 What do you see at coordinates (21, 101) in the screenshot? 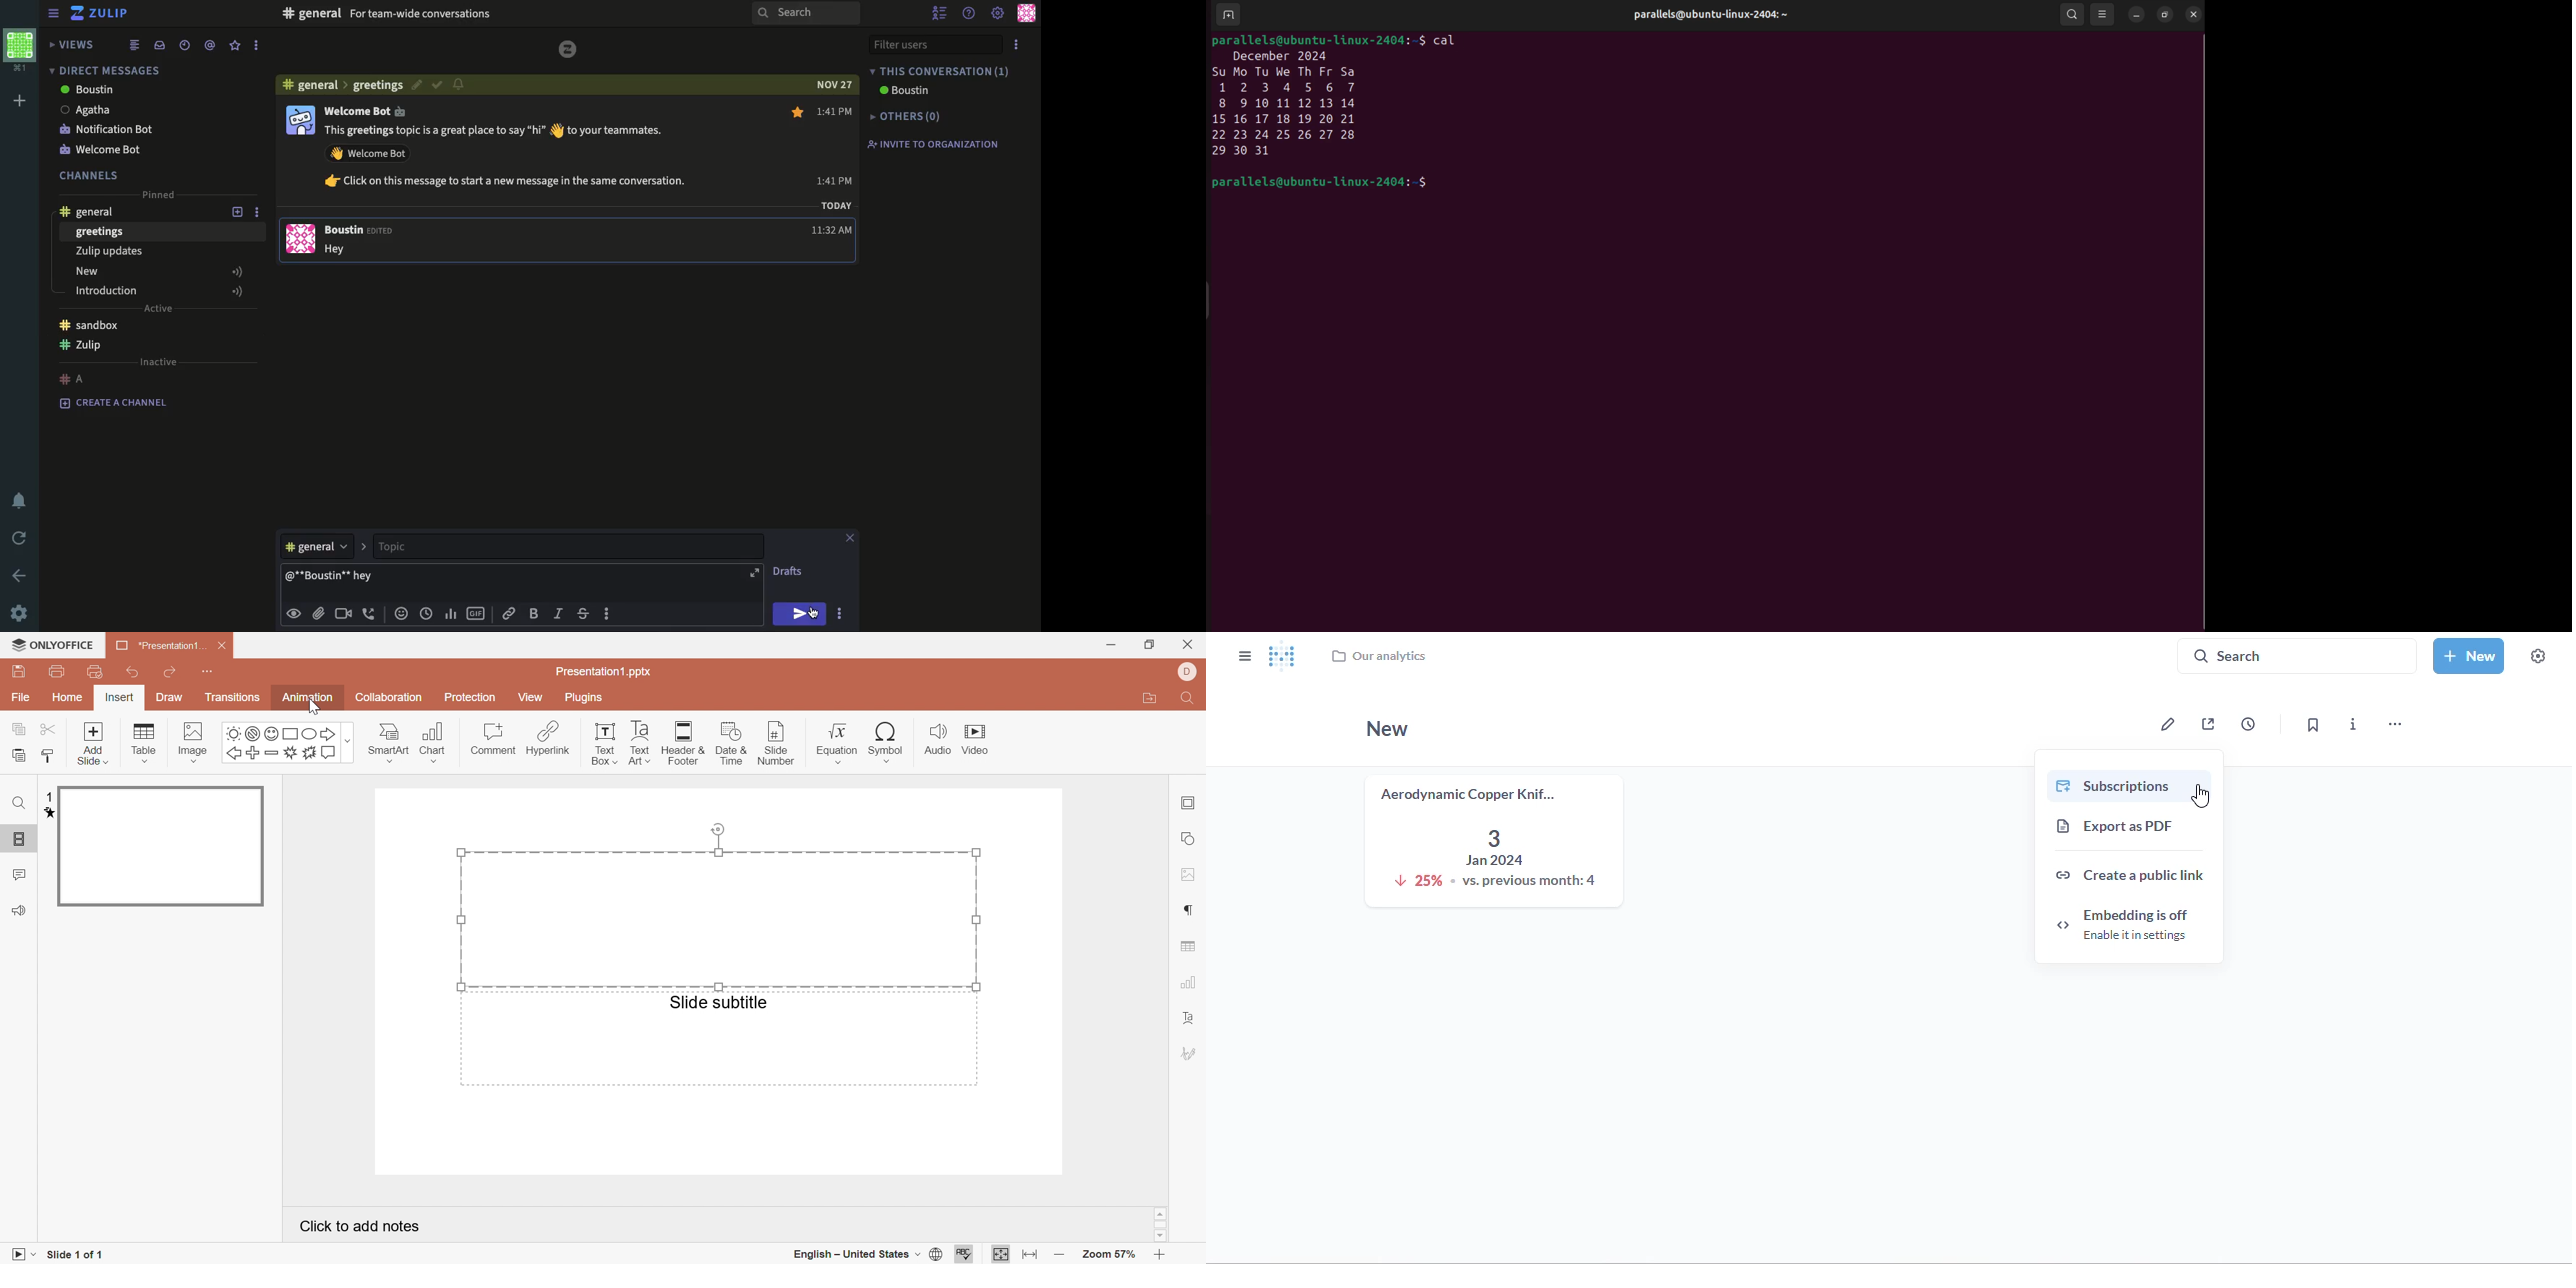
I see `add workspace ` at bounding box center [21, 101].